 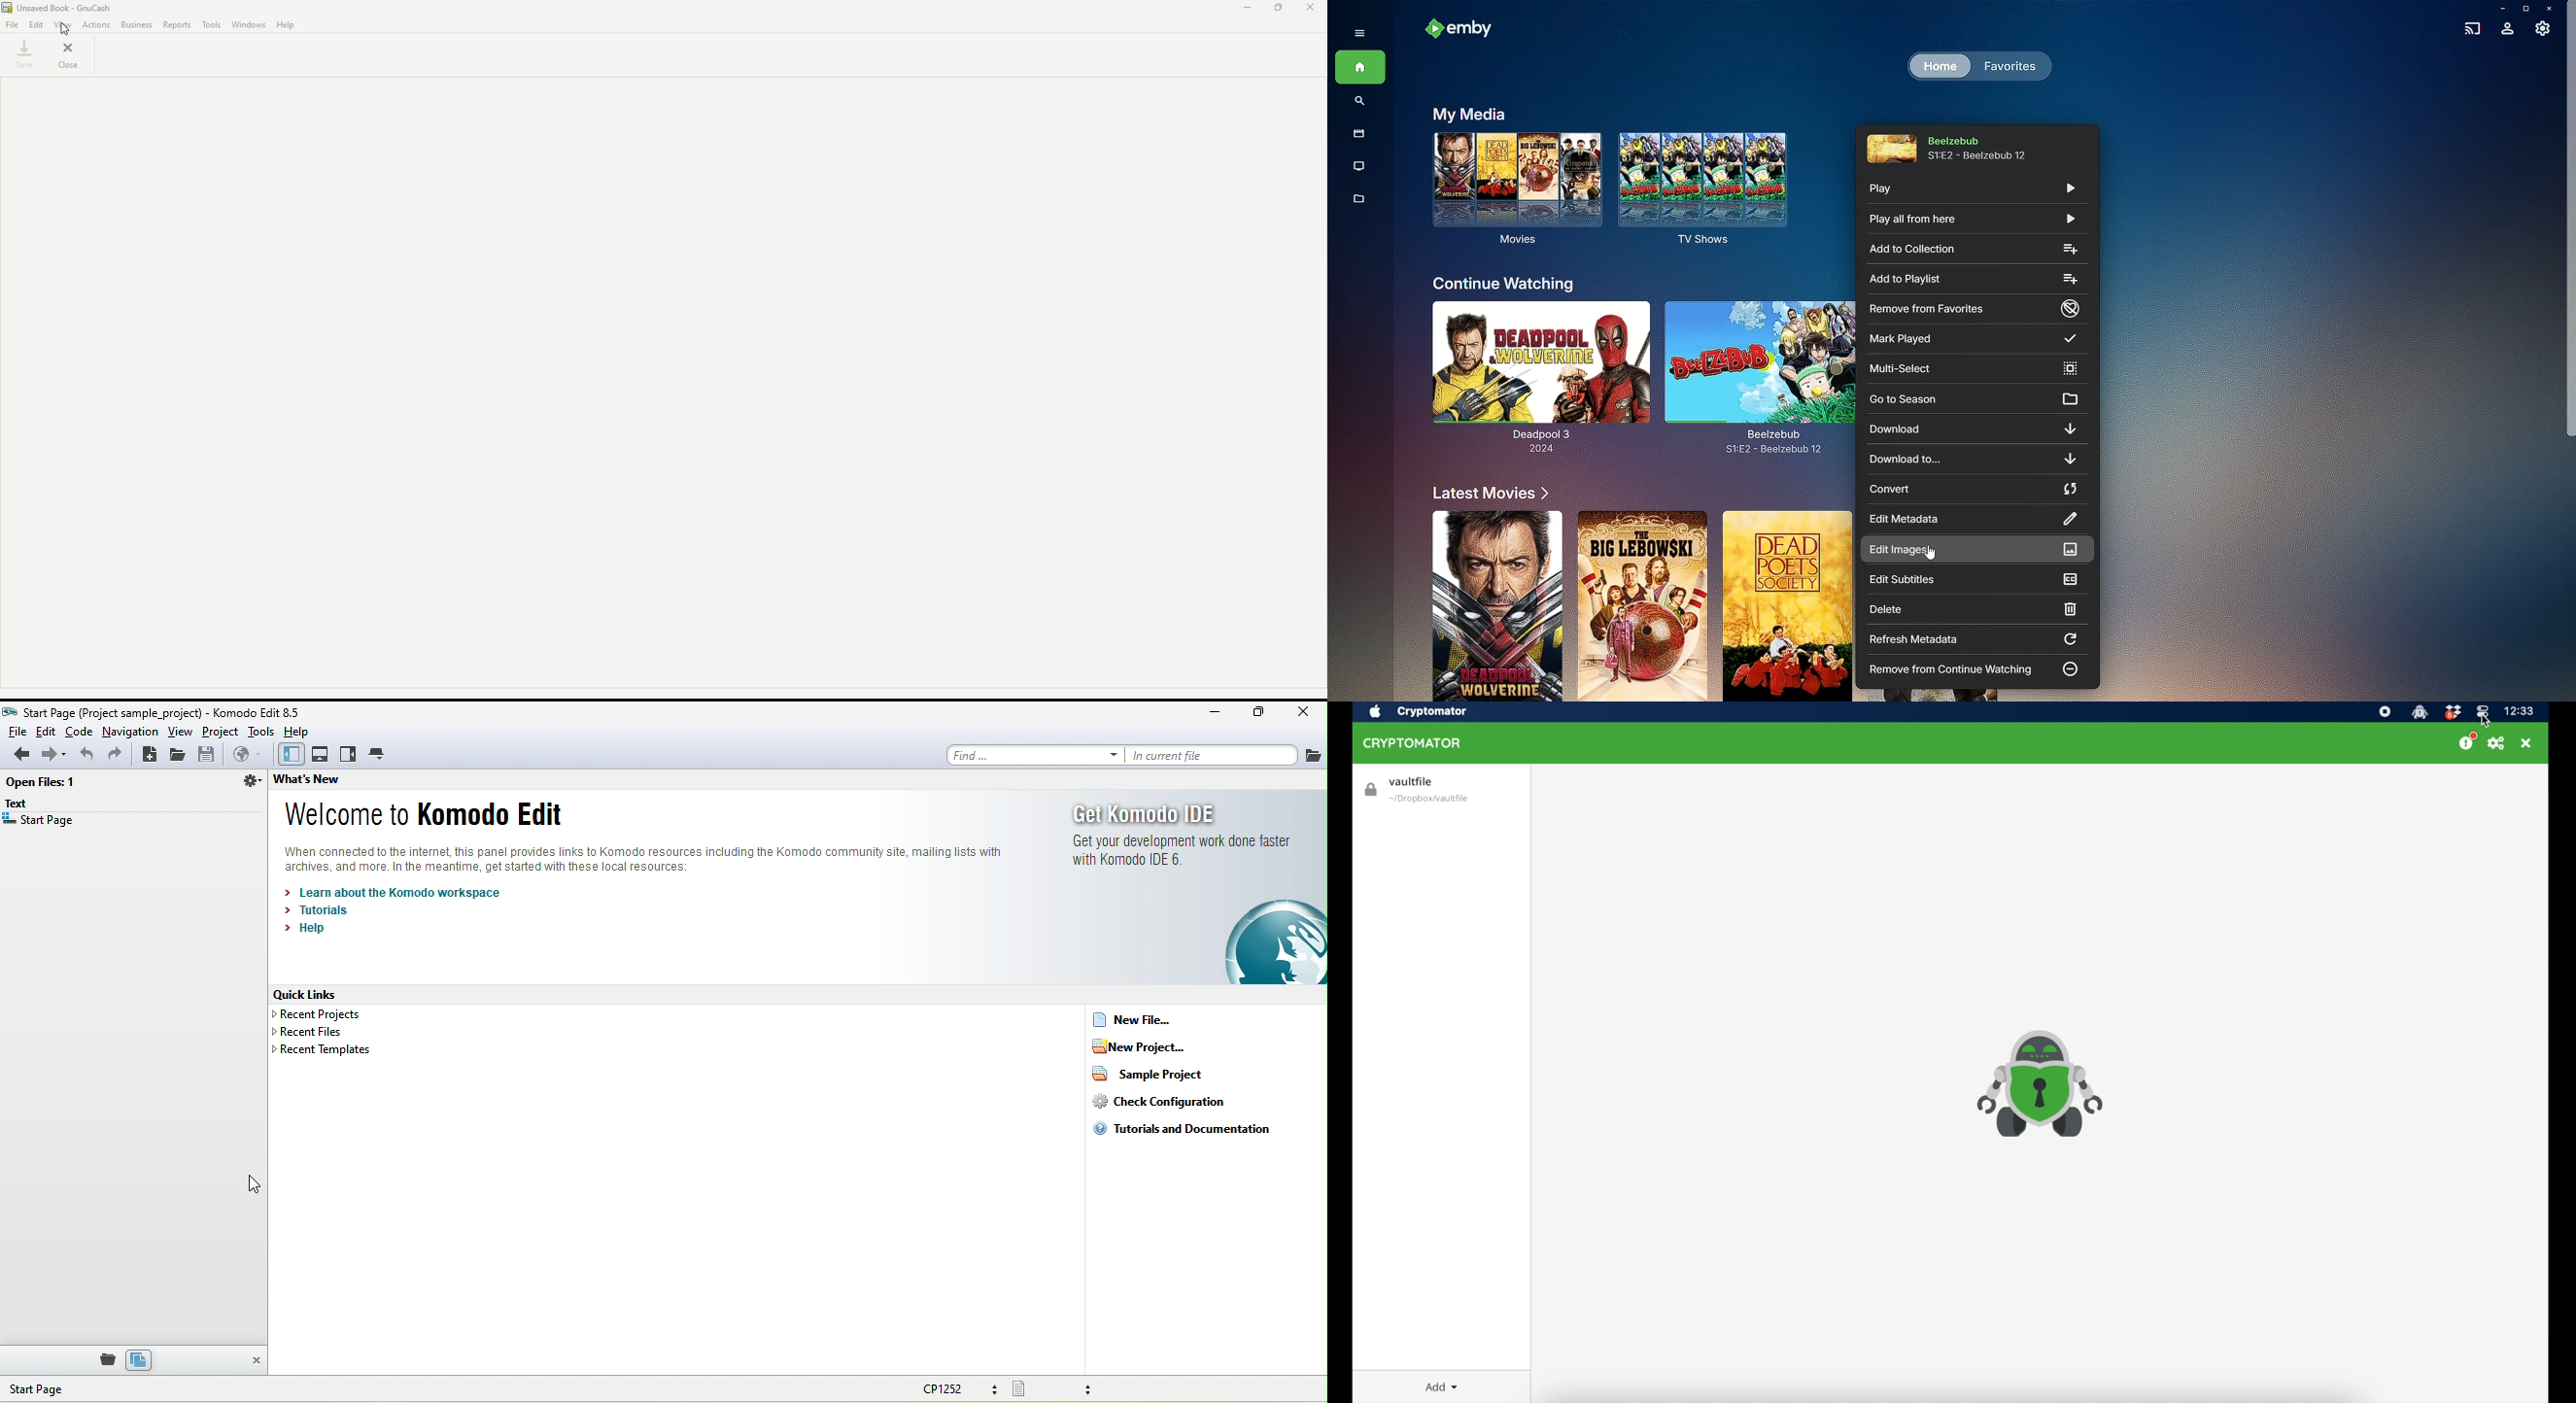 I want to click on view, so click(x=182, y=732).